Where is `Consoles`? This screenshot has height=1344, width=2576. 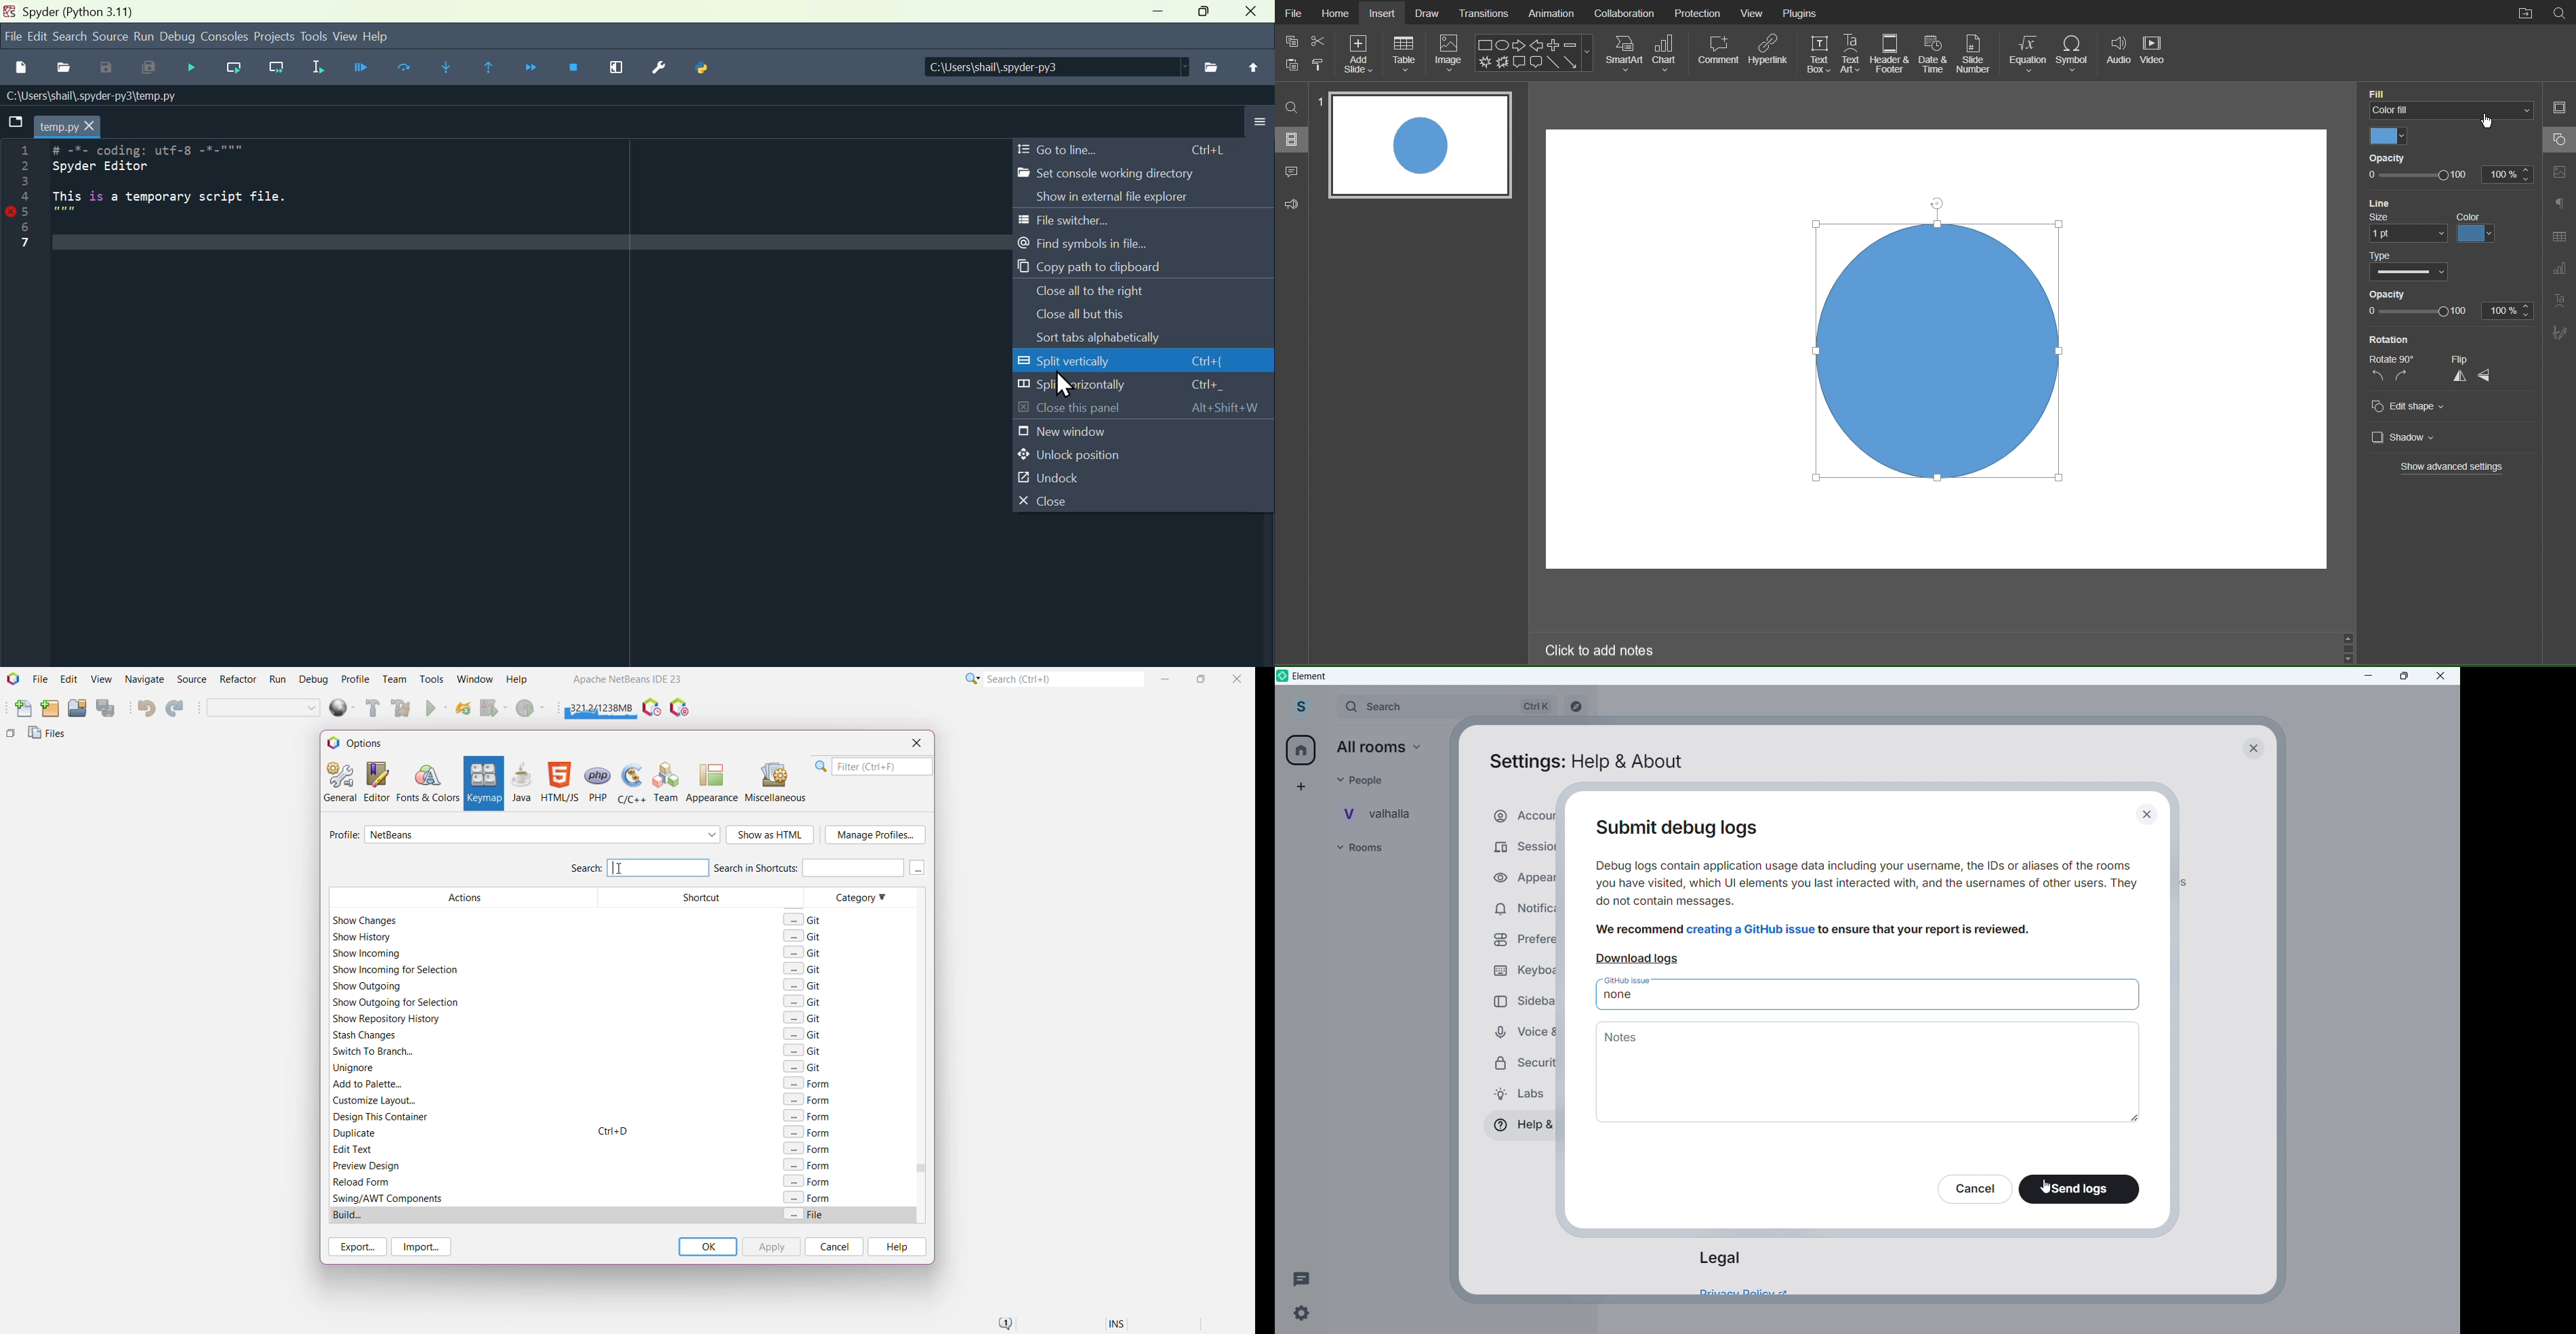 Consoles is located at coordinates (226, 40).